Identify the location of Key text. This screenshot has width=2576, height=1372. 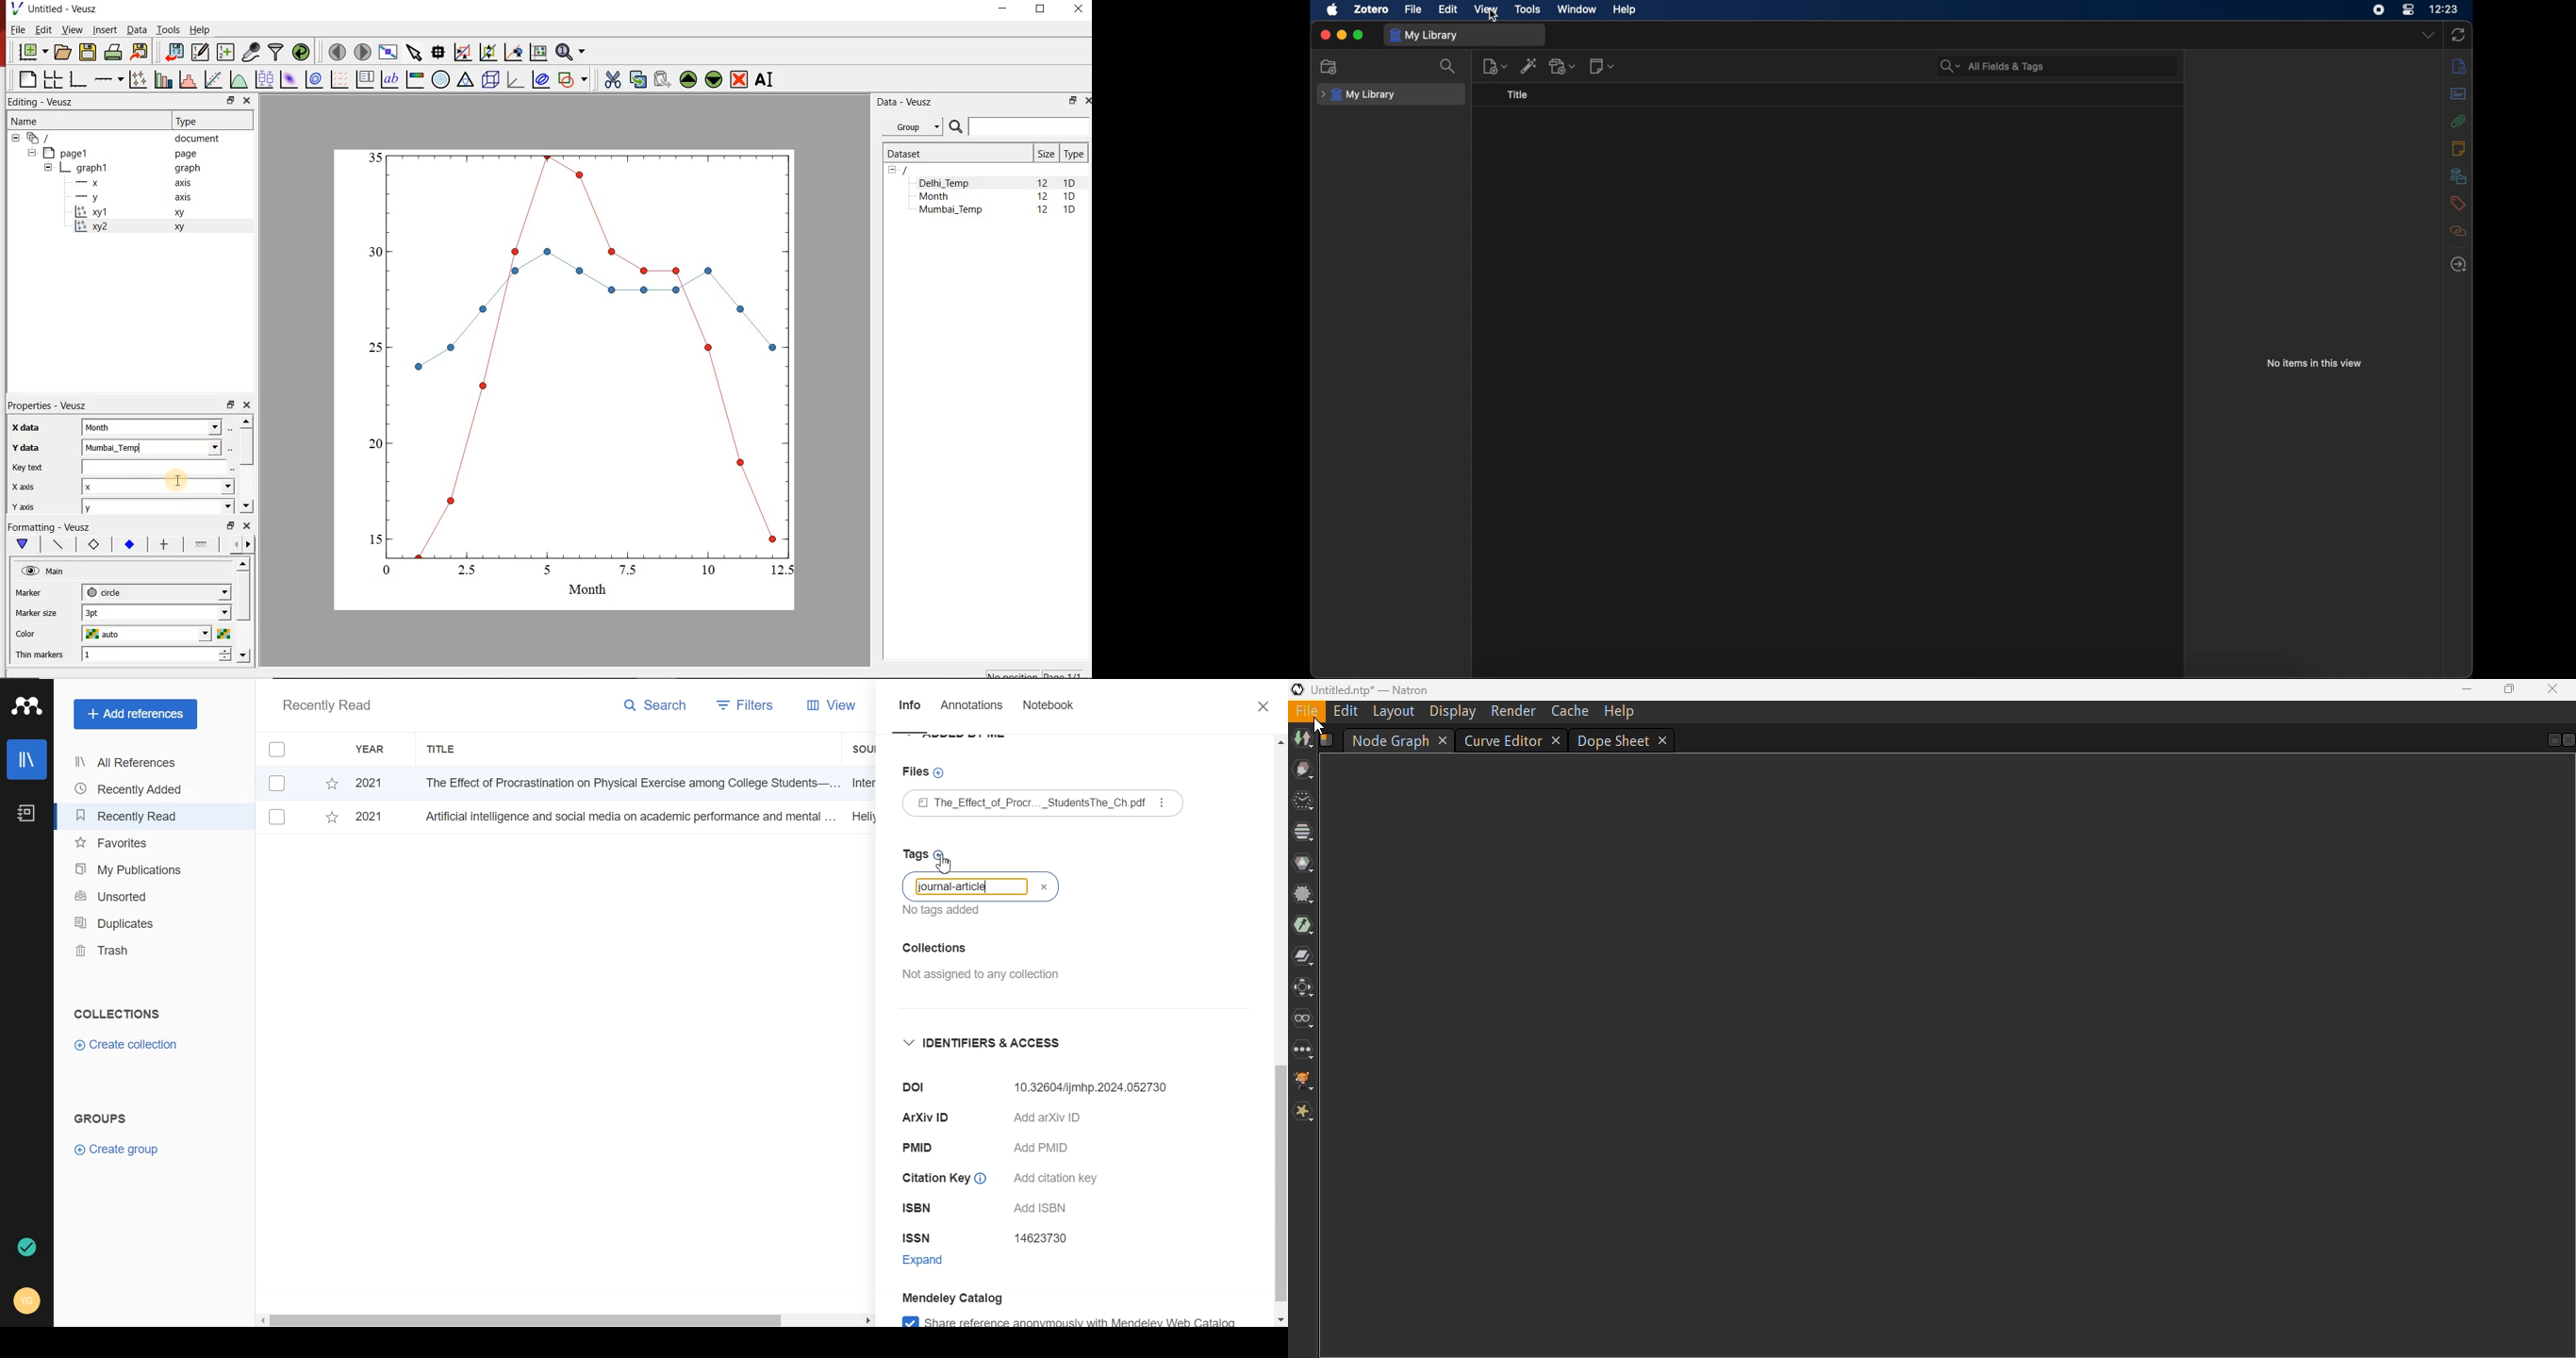
(27, 468).